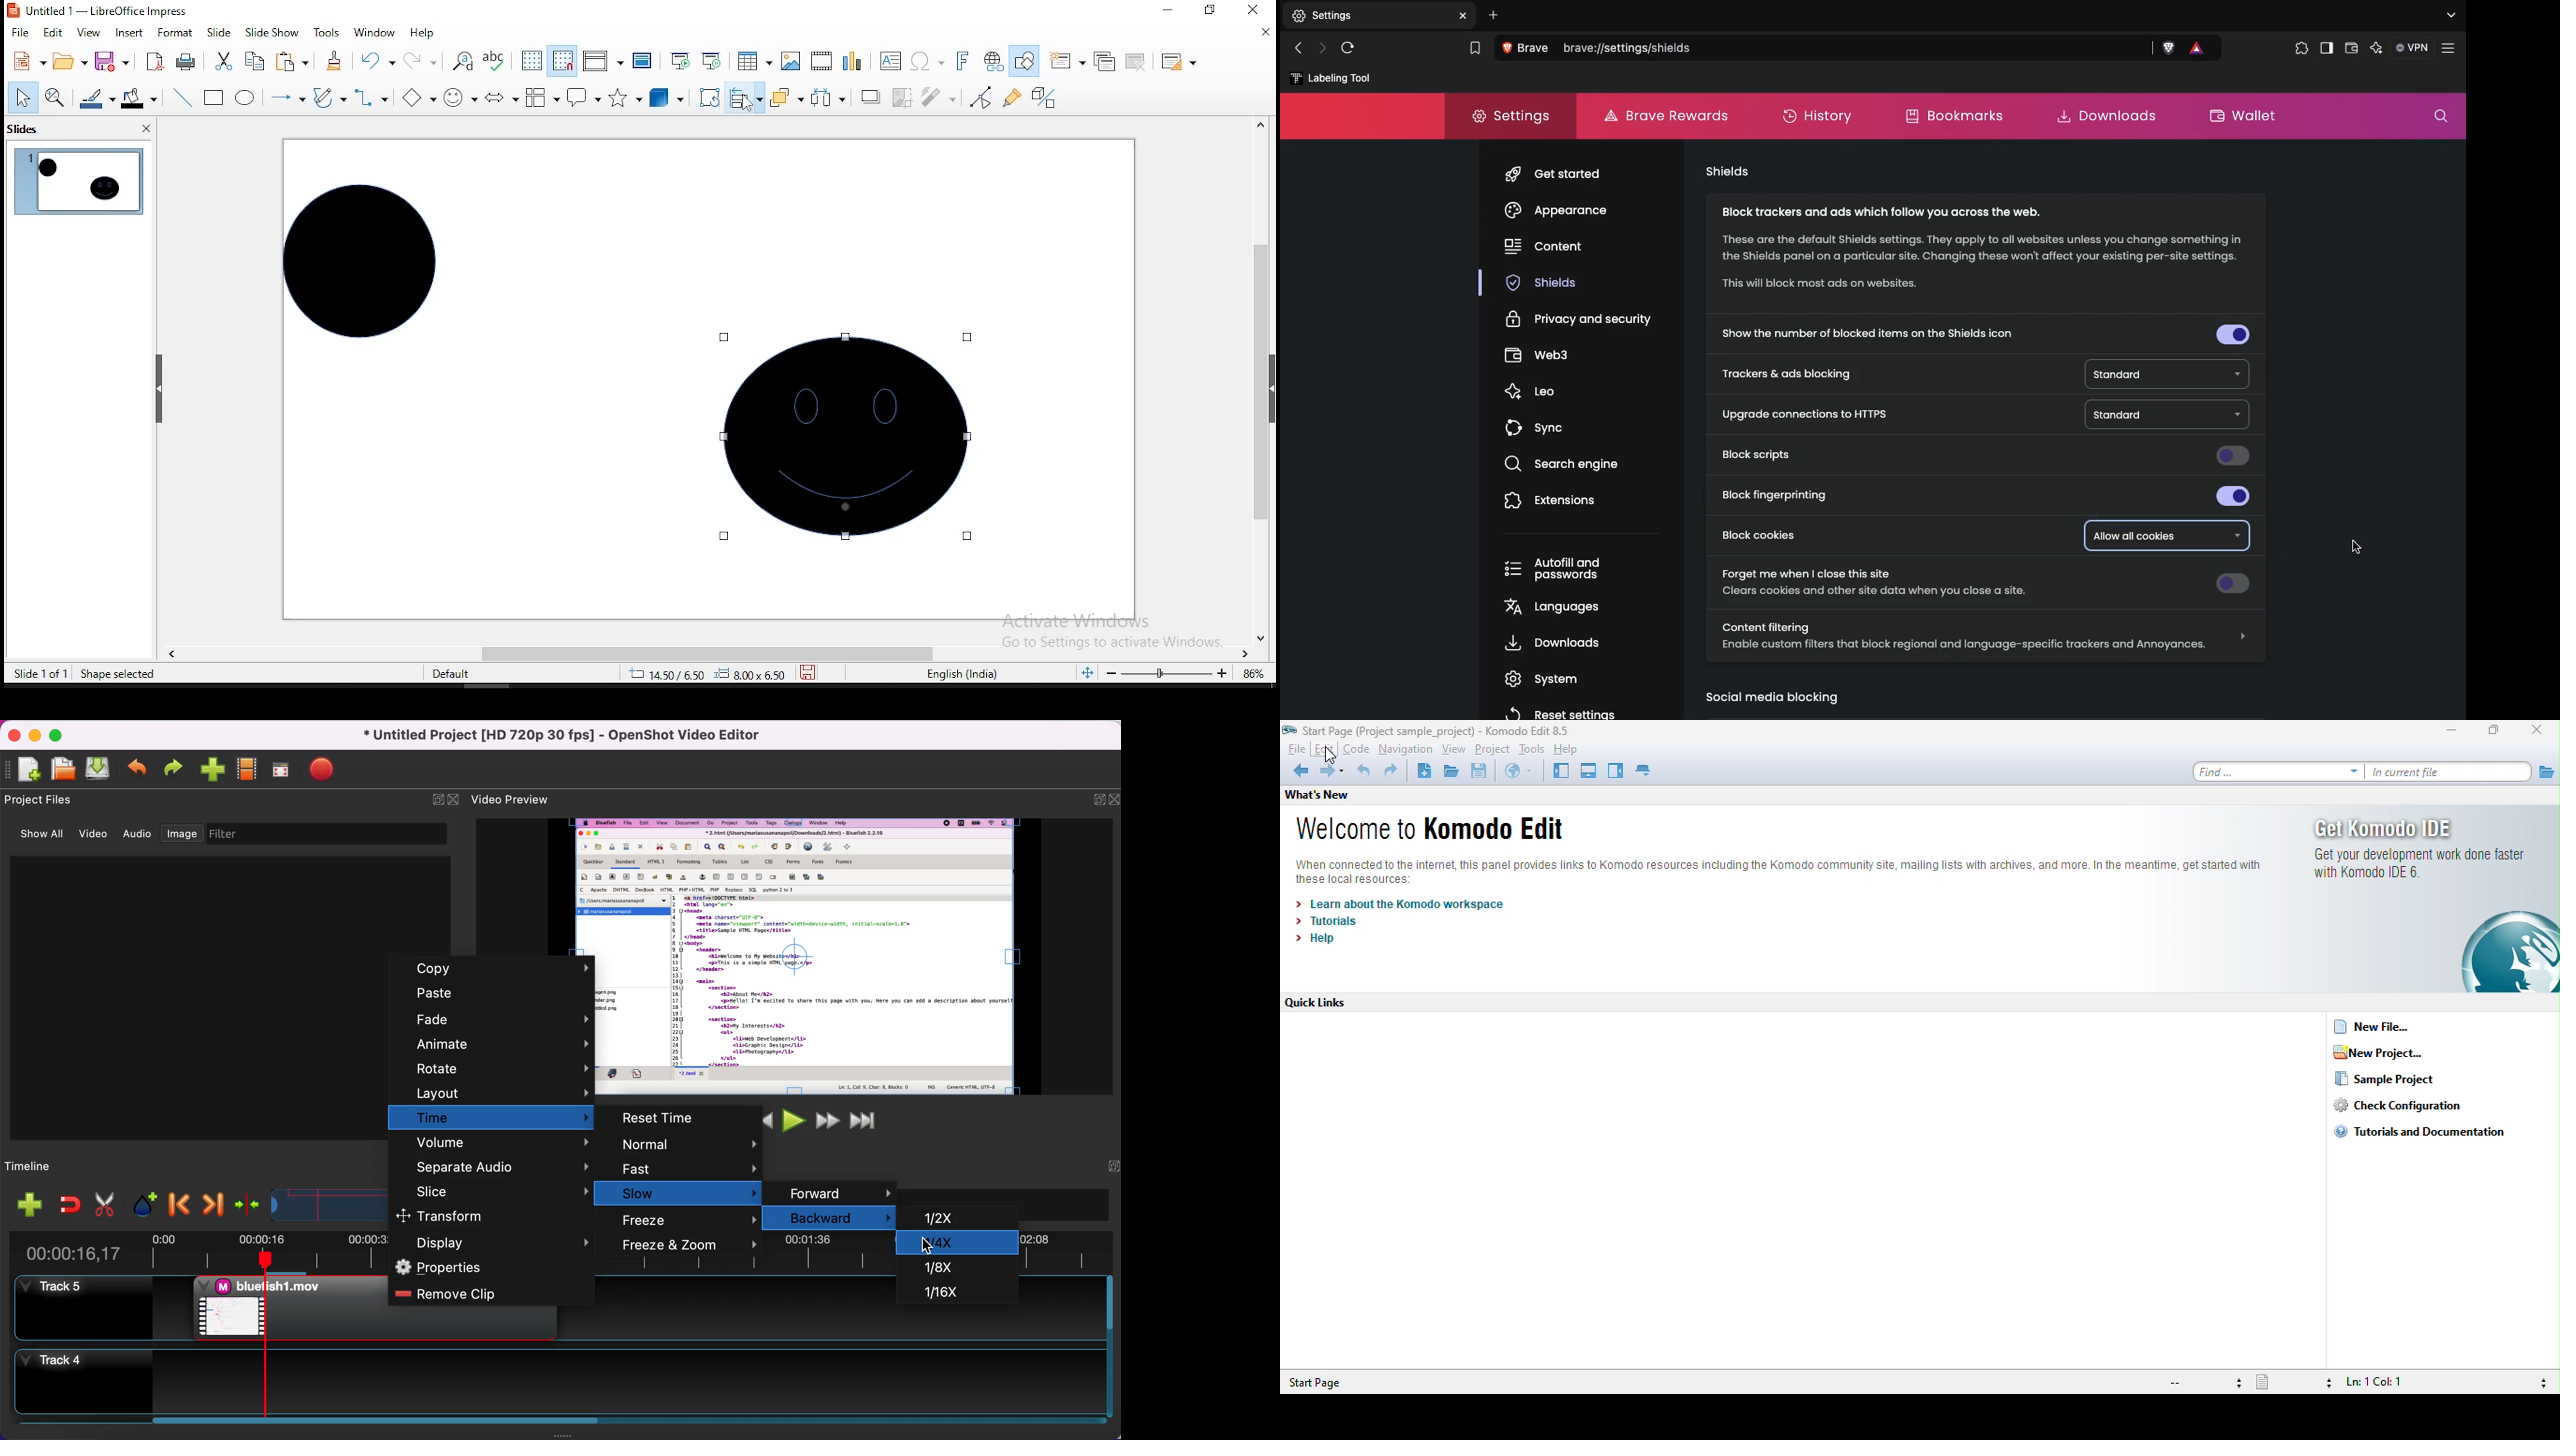 This screenshot has width=2576, height=1456. Describe the element at coordinates (330, 96) in the screenshot. I see `curves and polygons` at that location.